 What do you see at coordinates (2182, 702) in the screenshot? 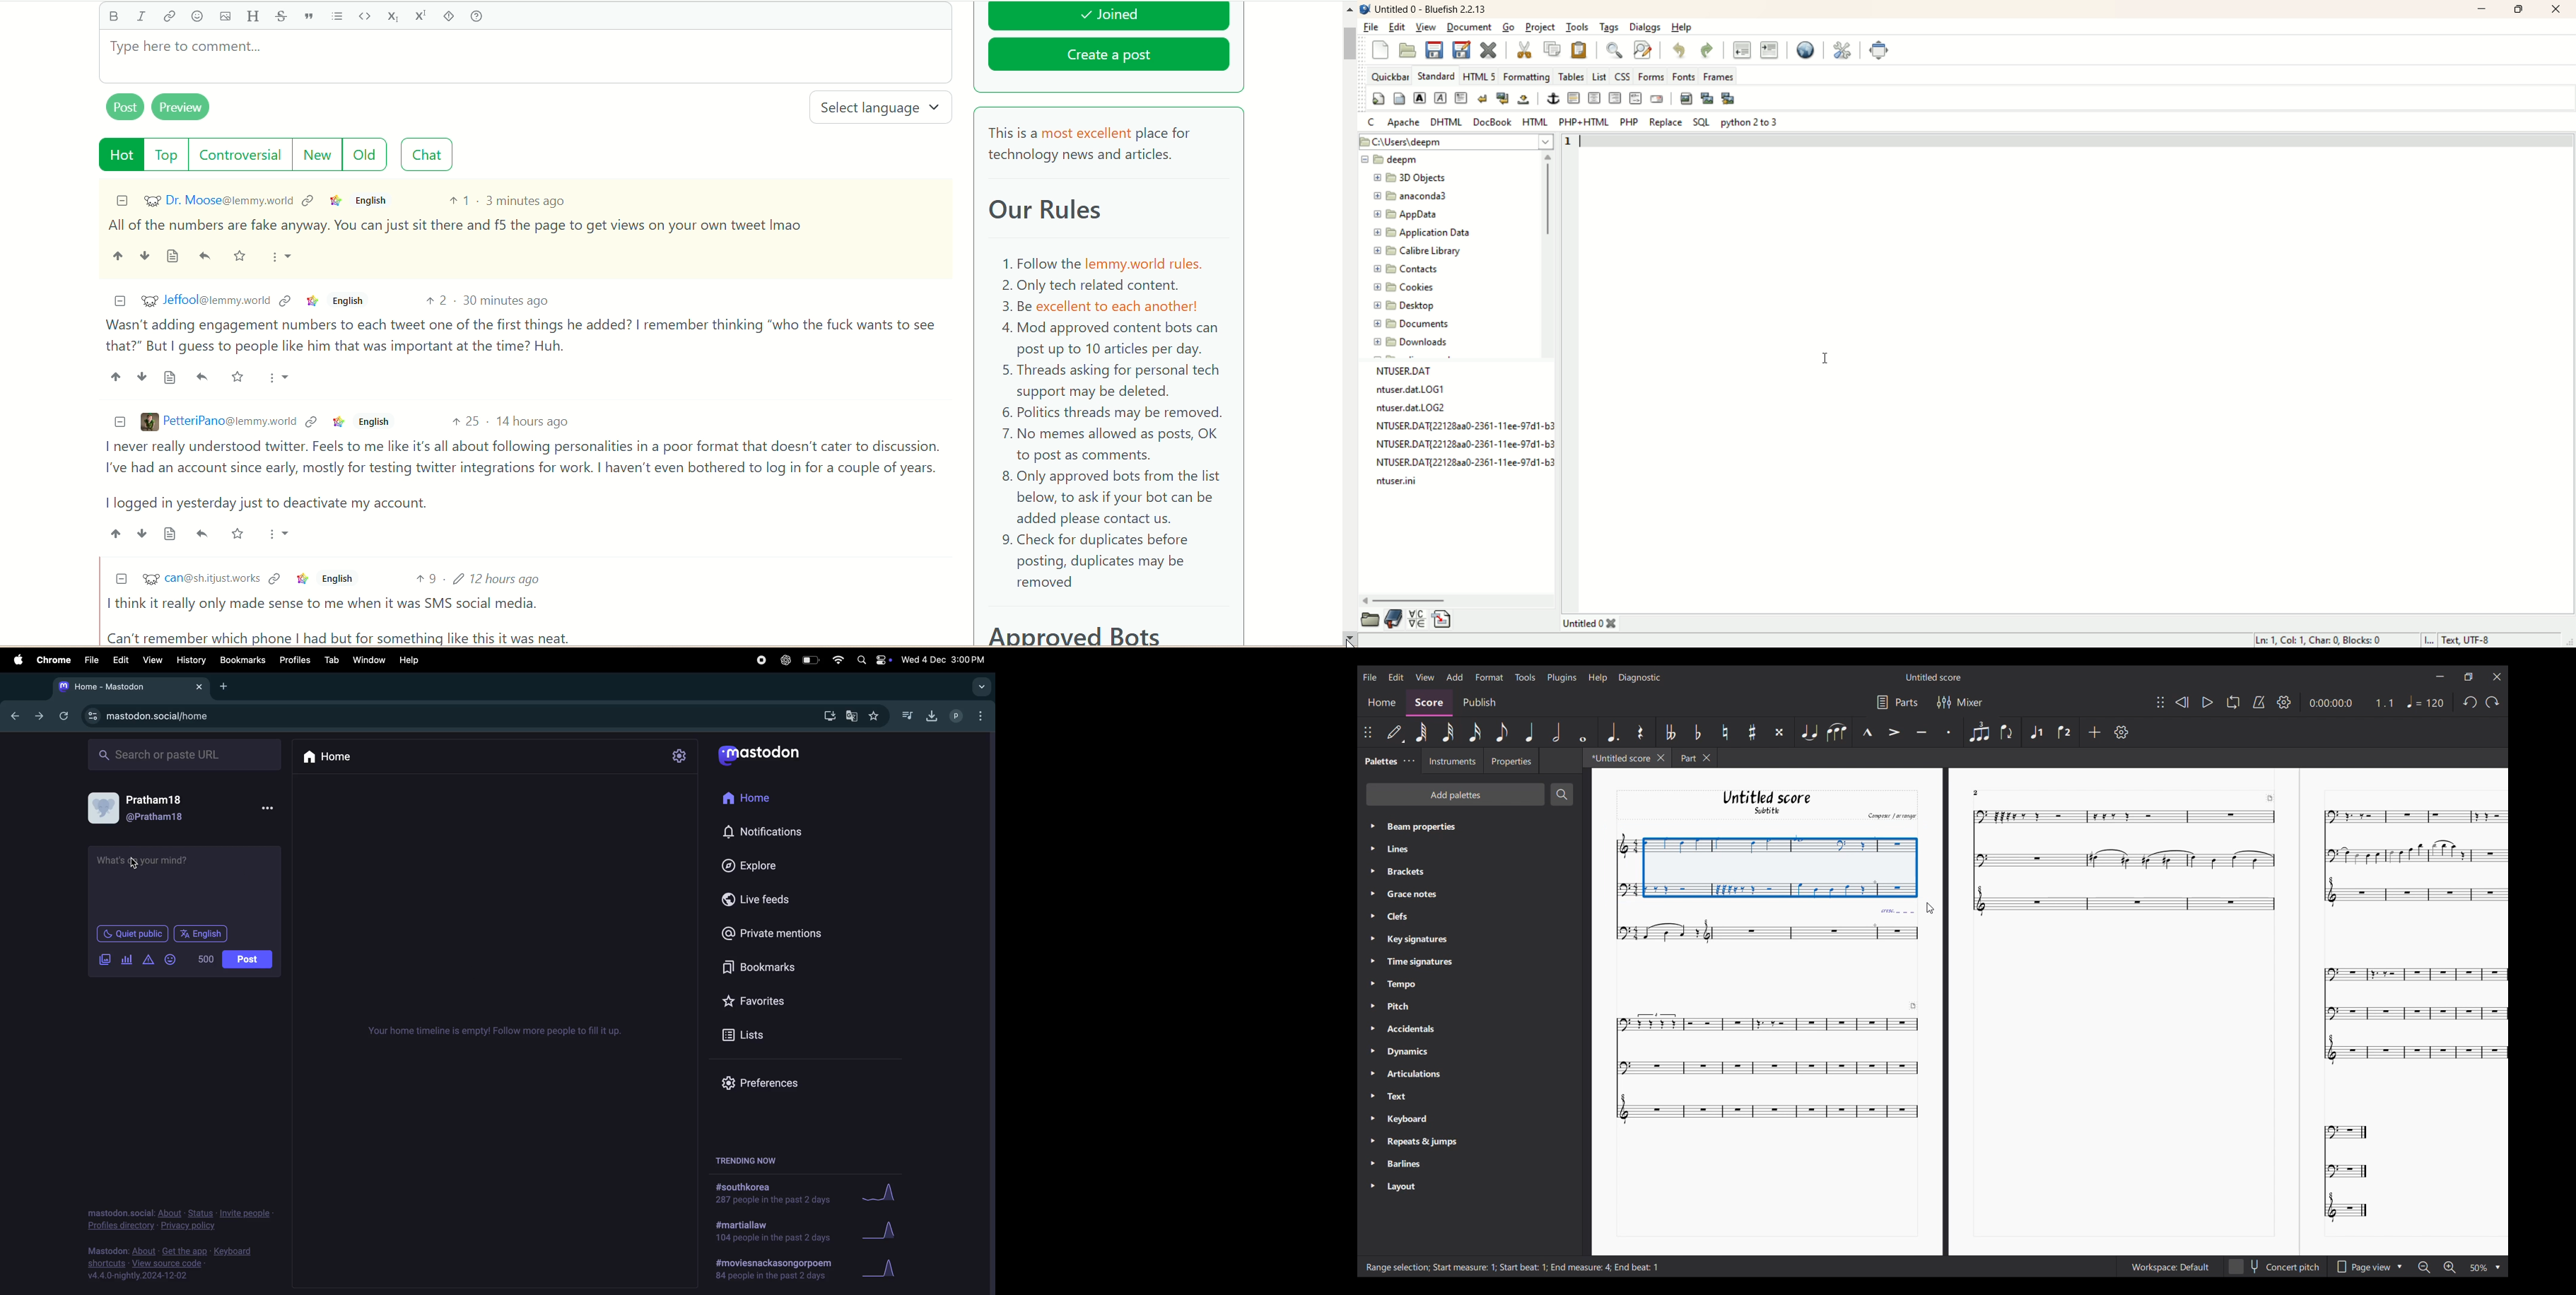
I see `Rewind` at bounding box center [2182, 702].